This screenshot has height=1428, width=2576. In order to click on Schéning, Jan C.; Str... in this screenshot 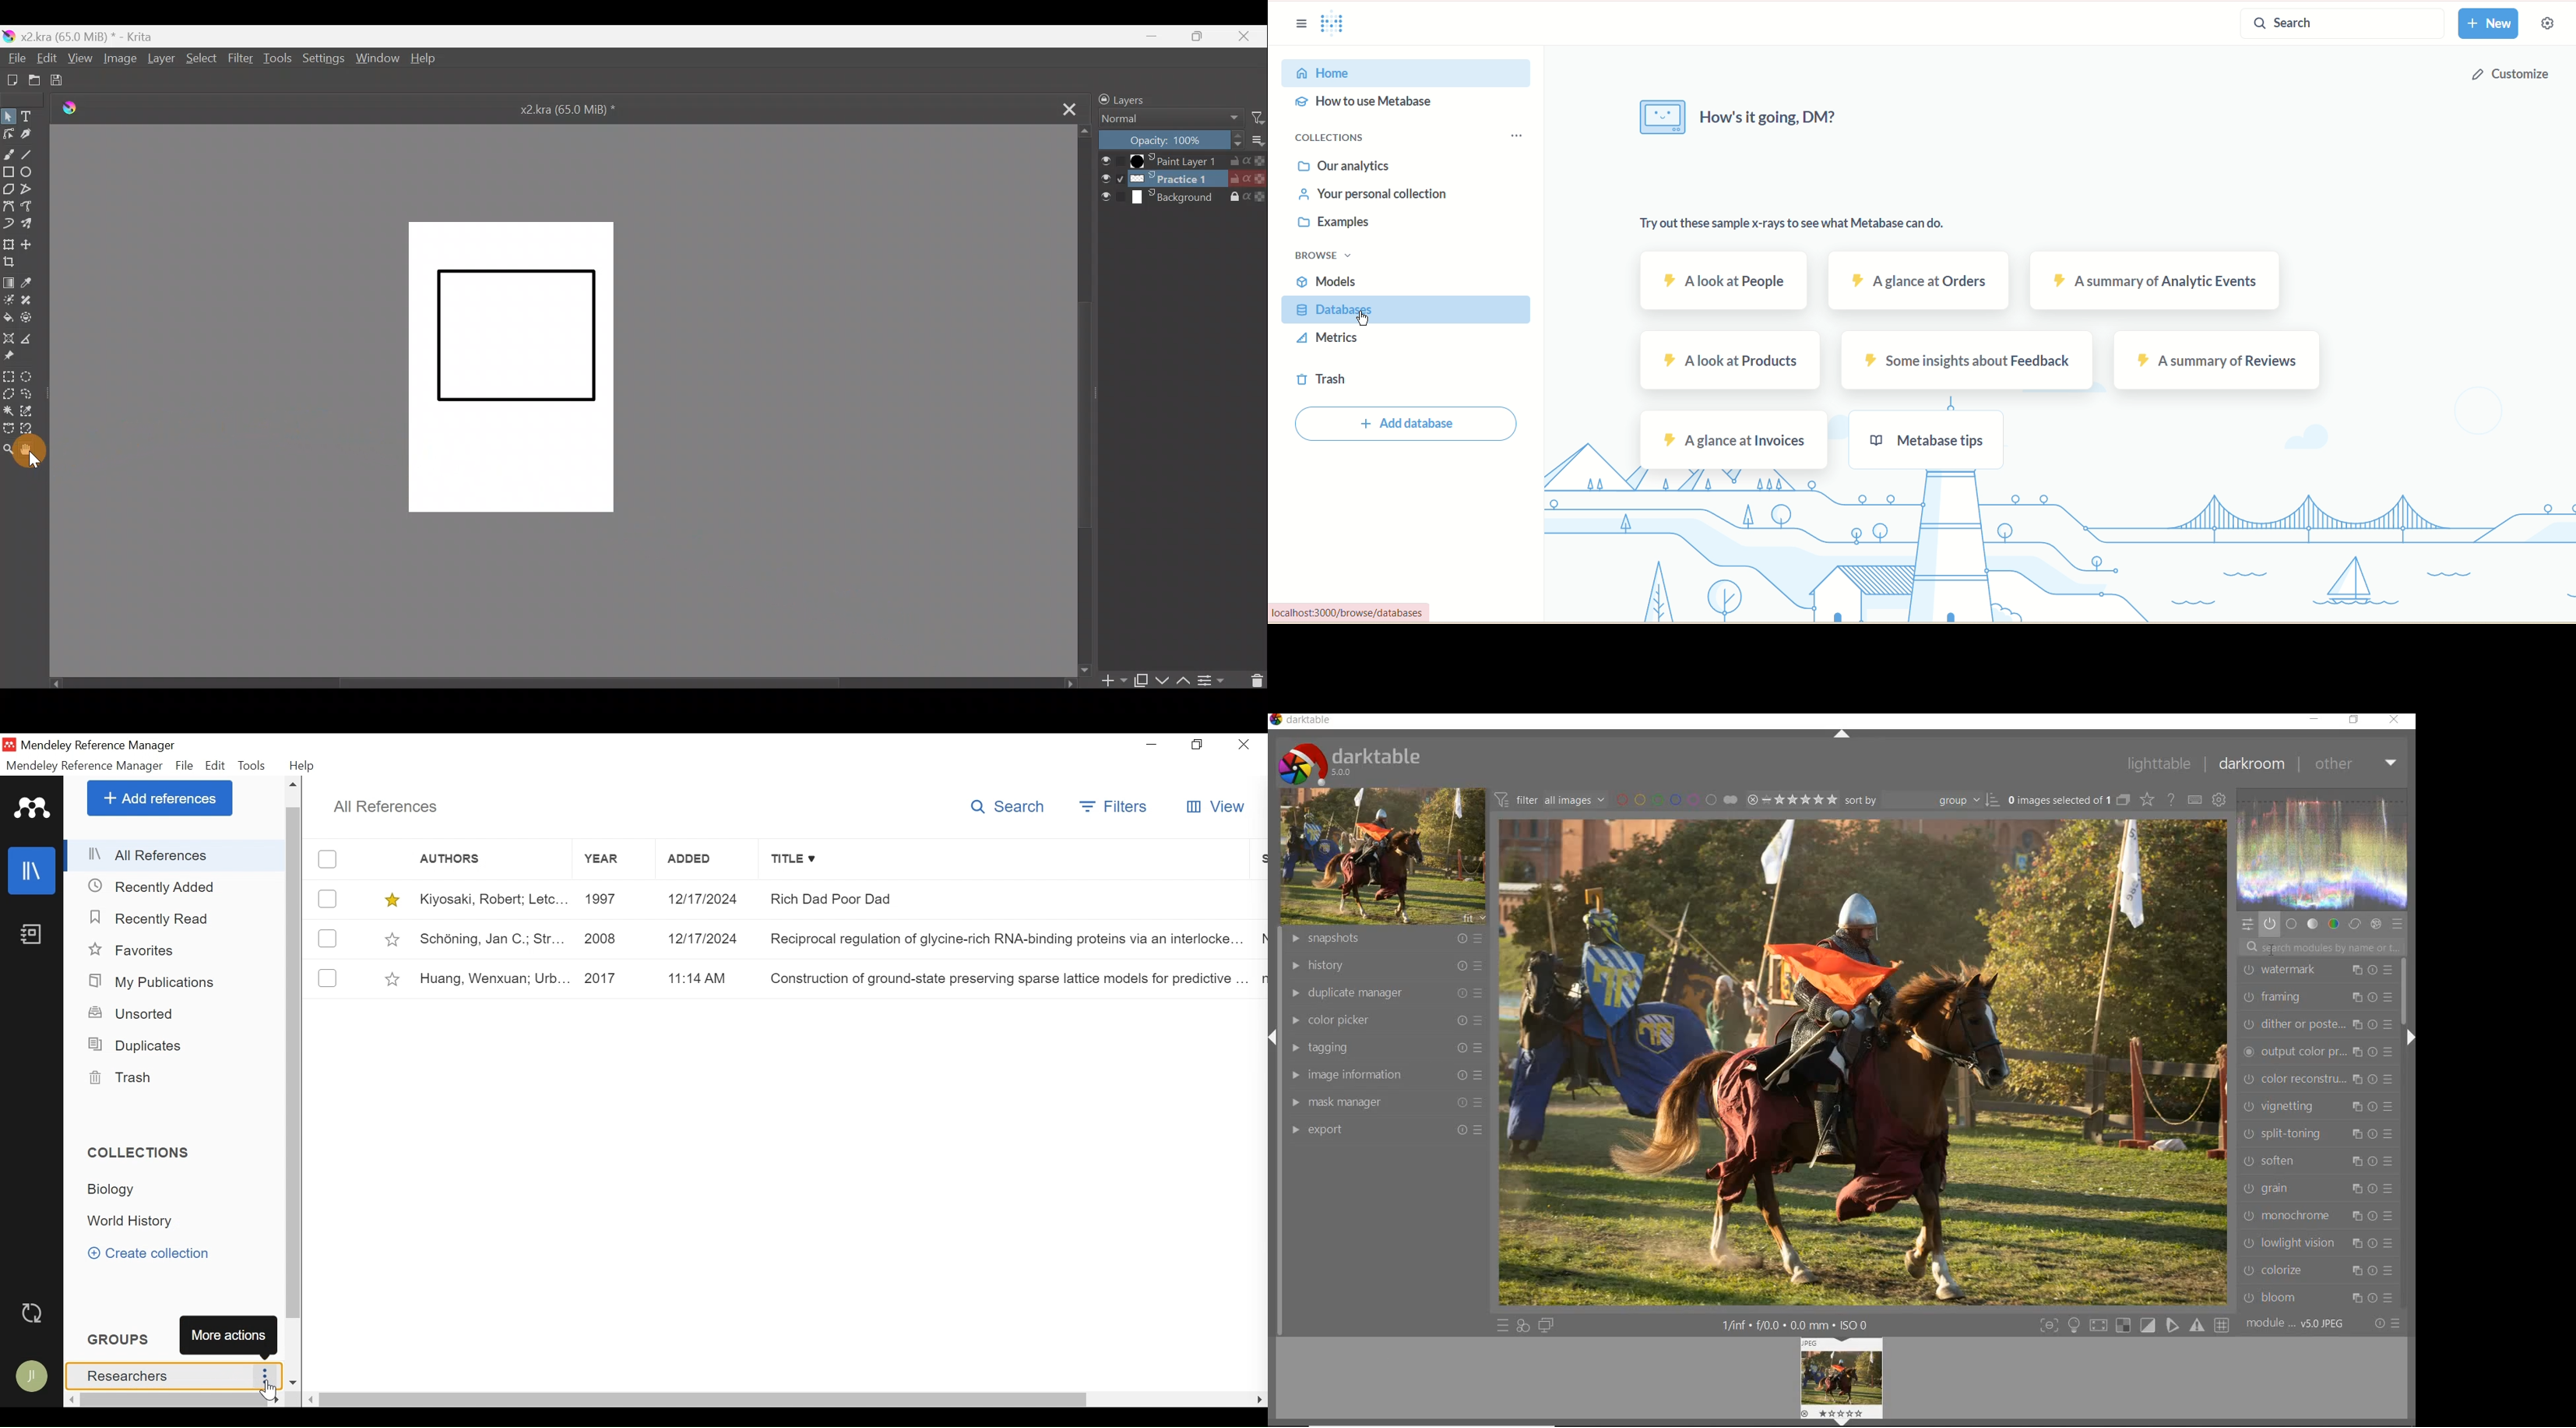, I will do `click(493, 939)`.